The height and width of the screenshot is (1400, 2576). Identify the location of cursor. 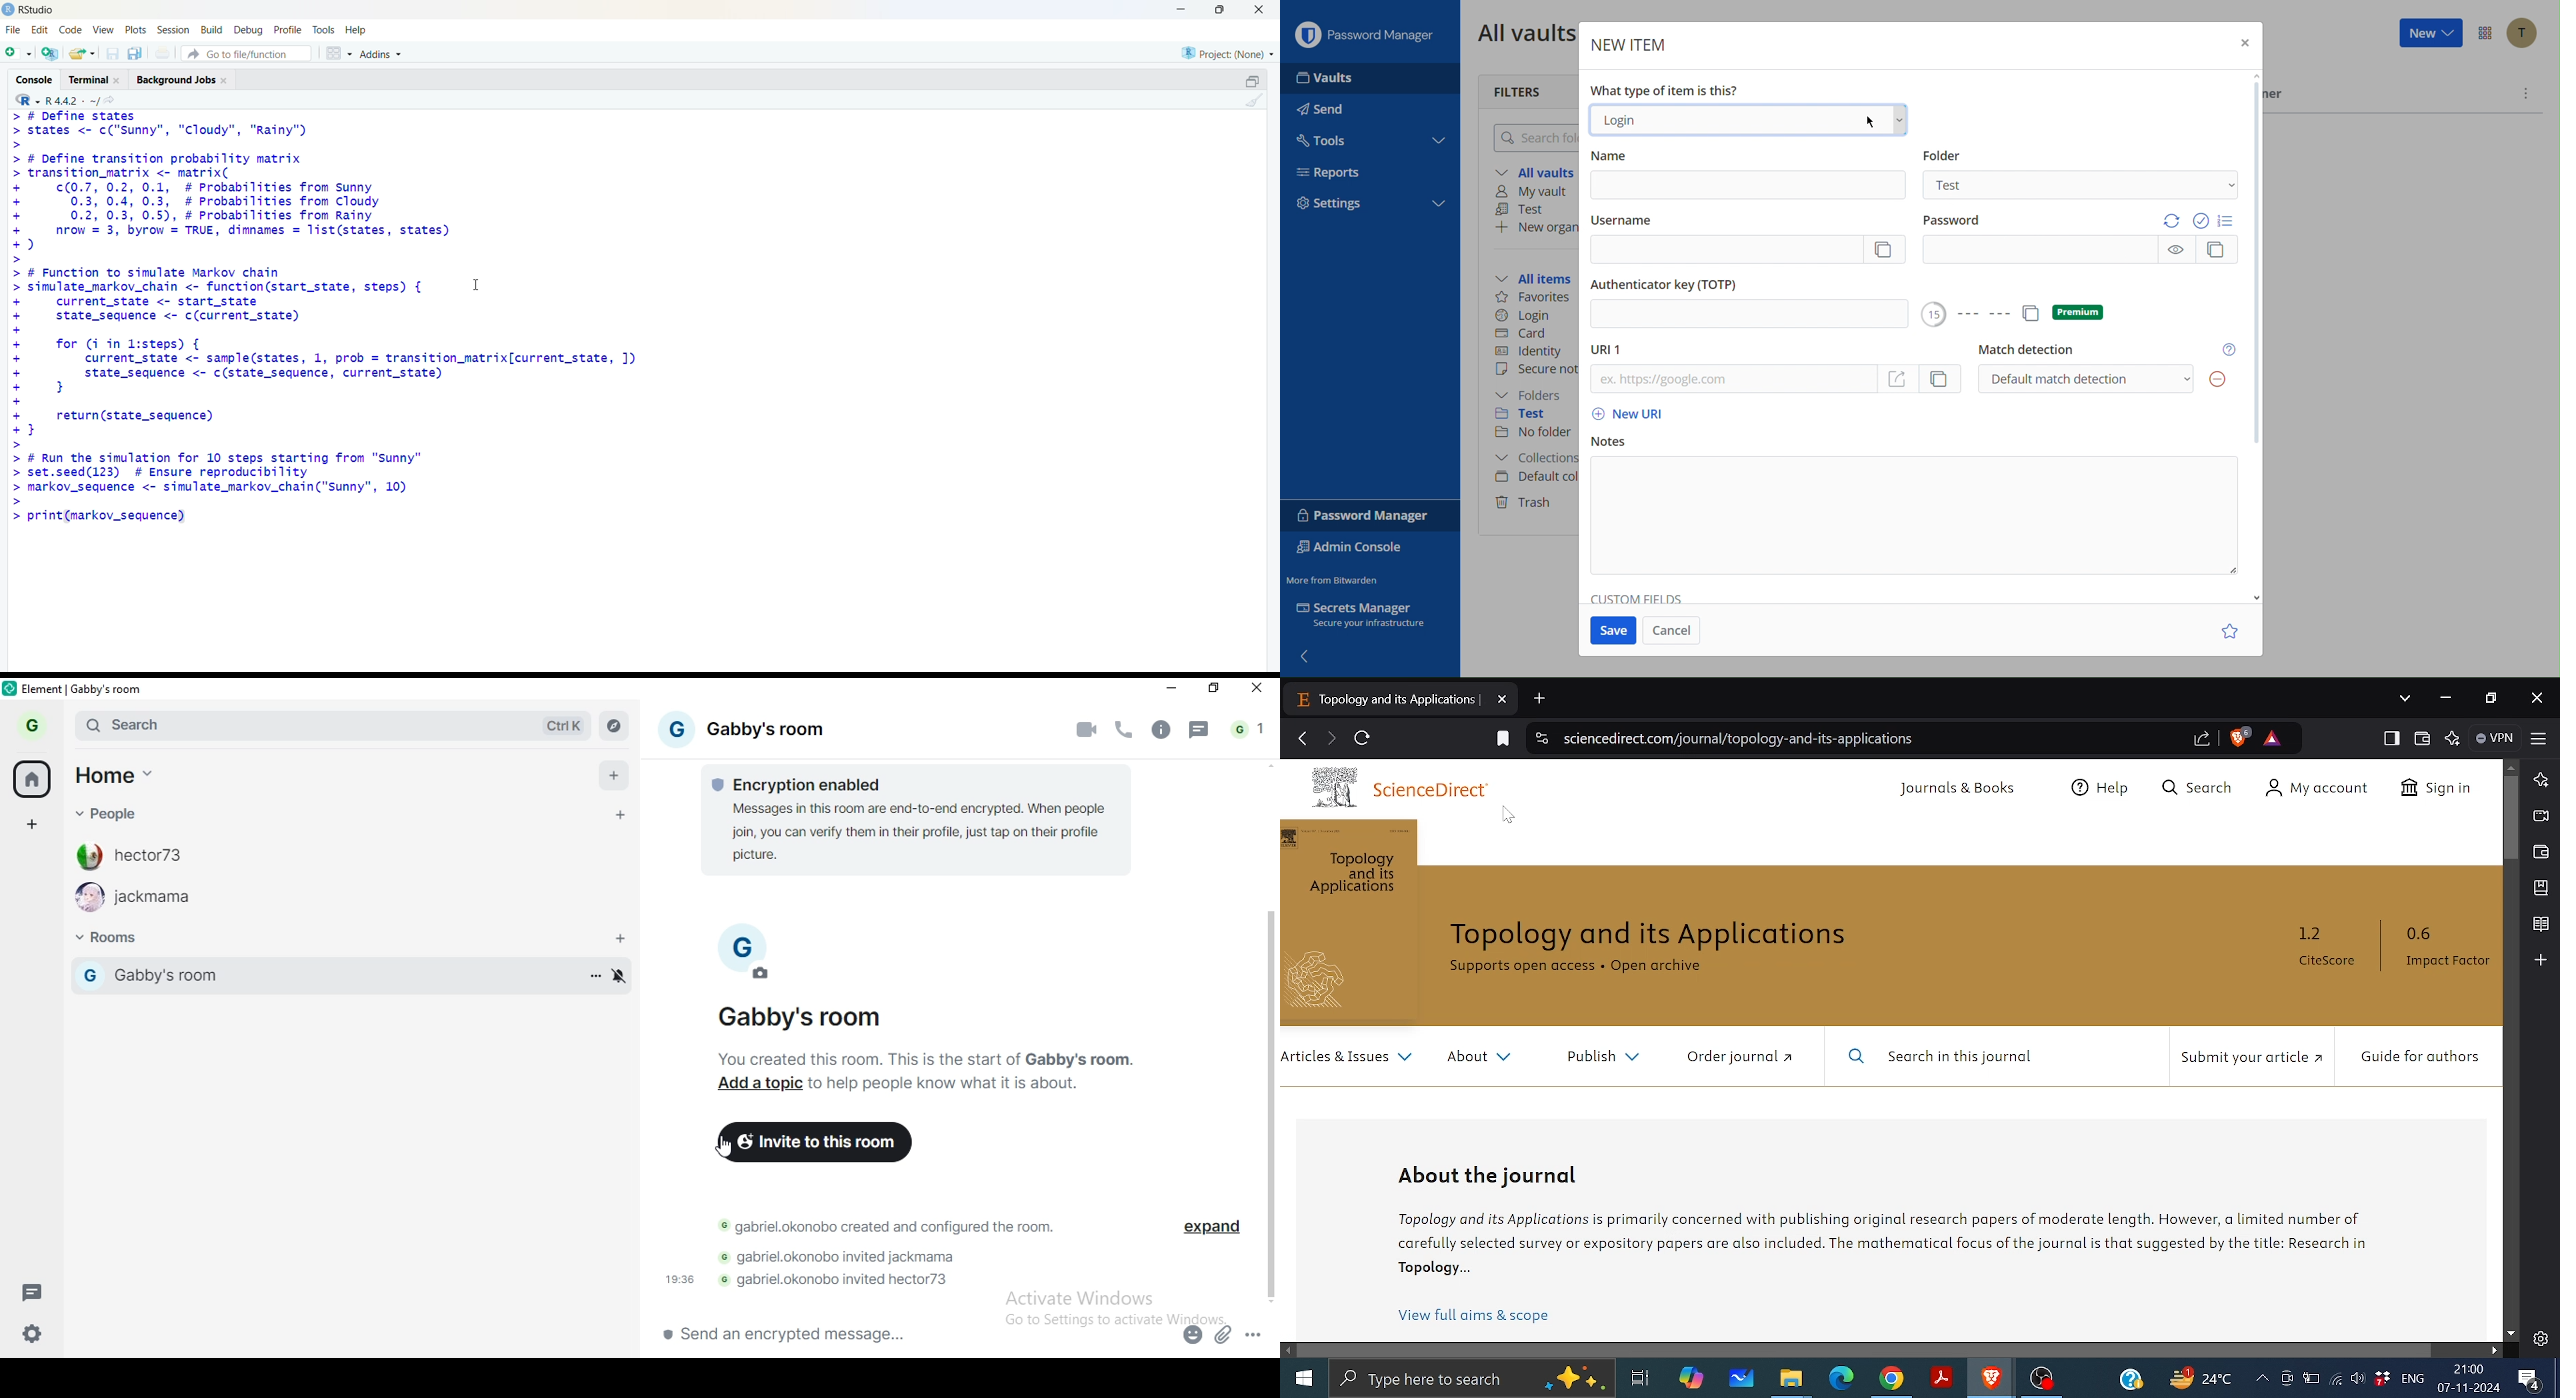
(482, 289).